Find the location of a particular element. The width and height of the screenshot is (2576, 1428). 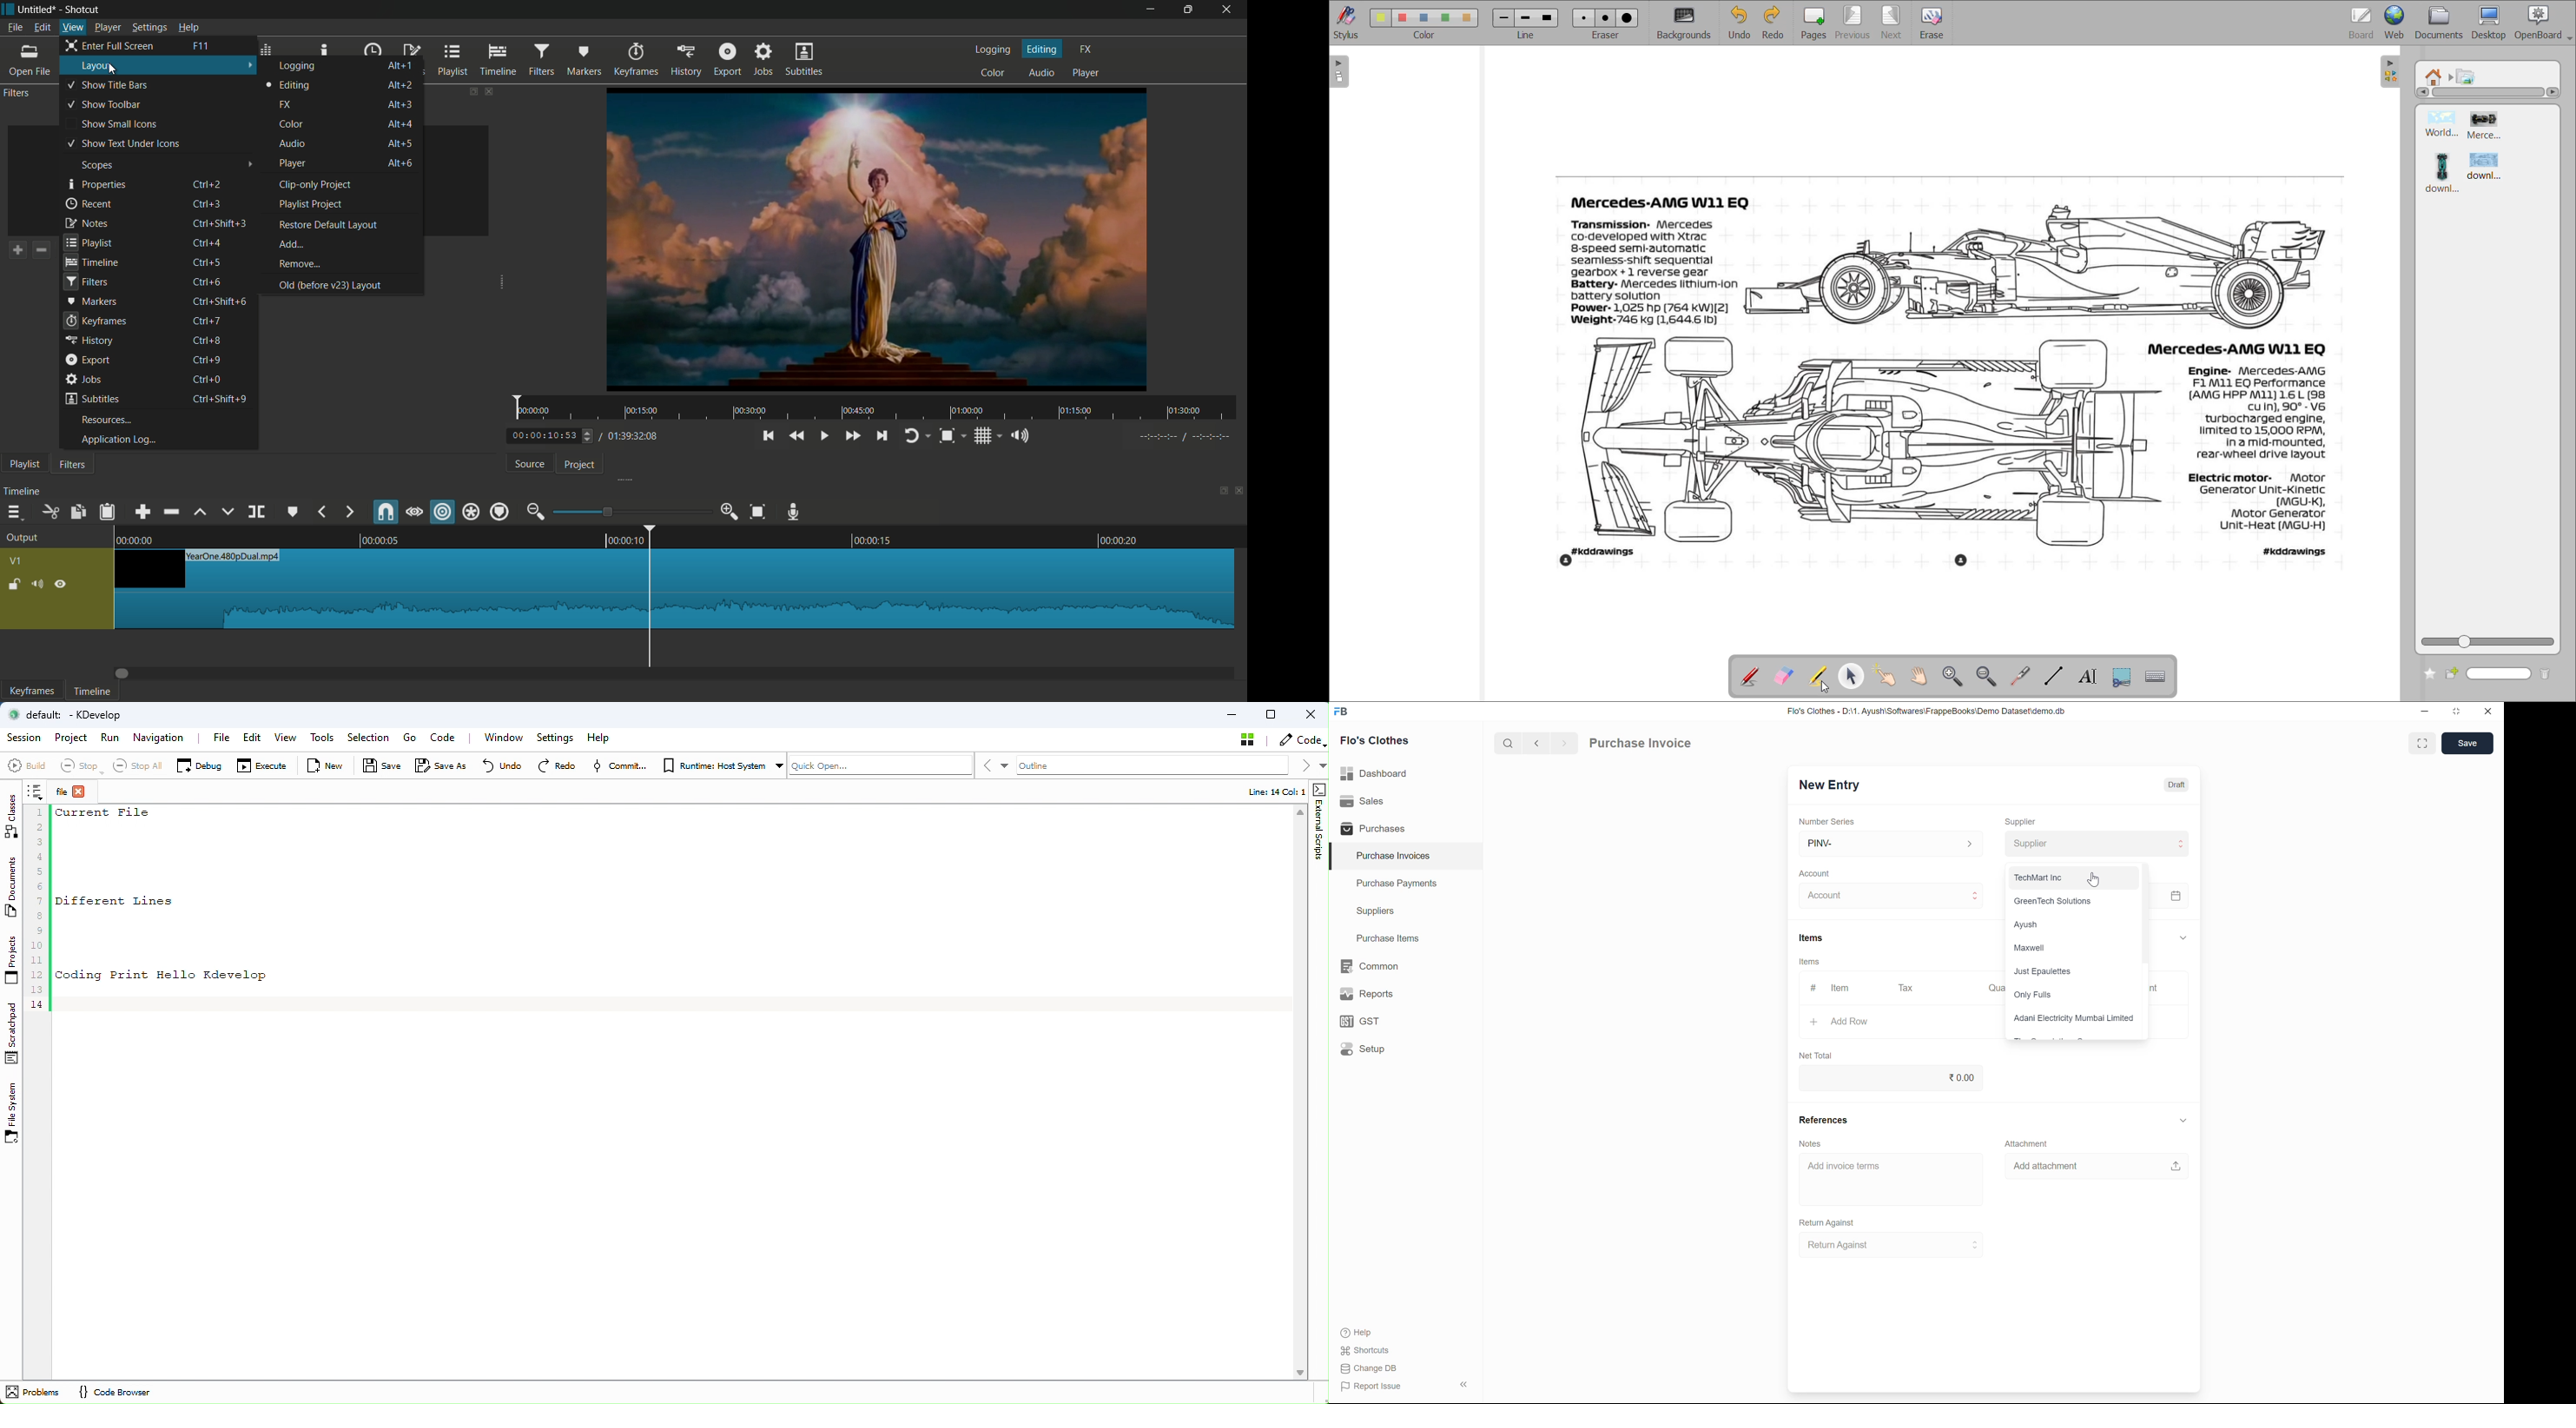

audio is located at coordinates (1042, 72).